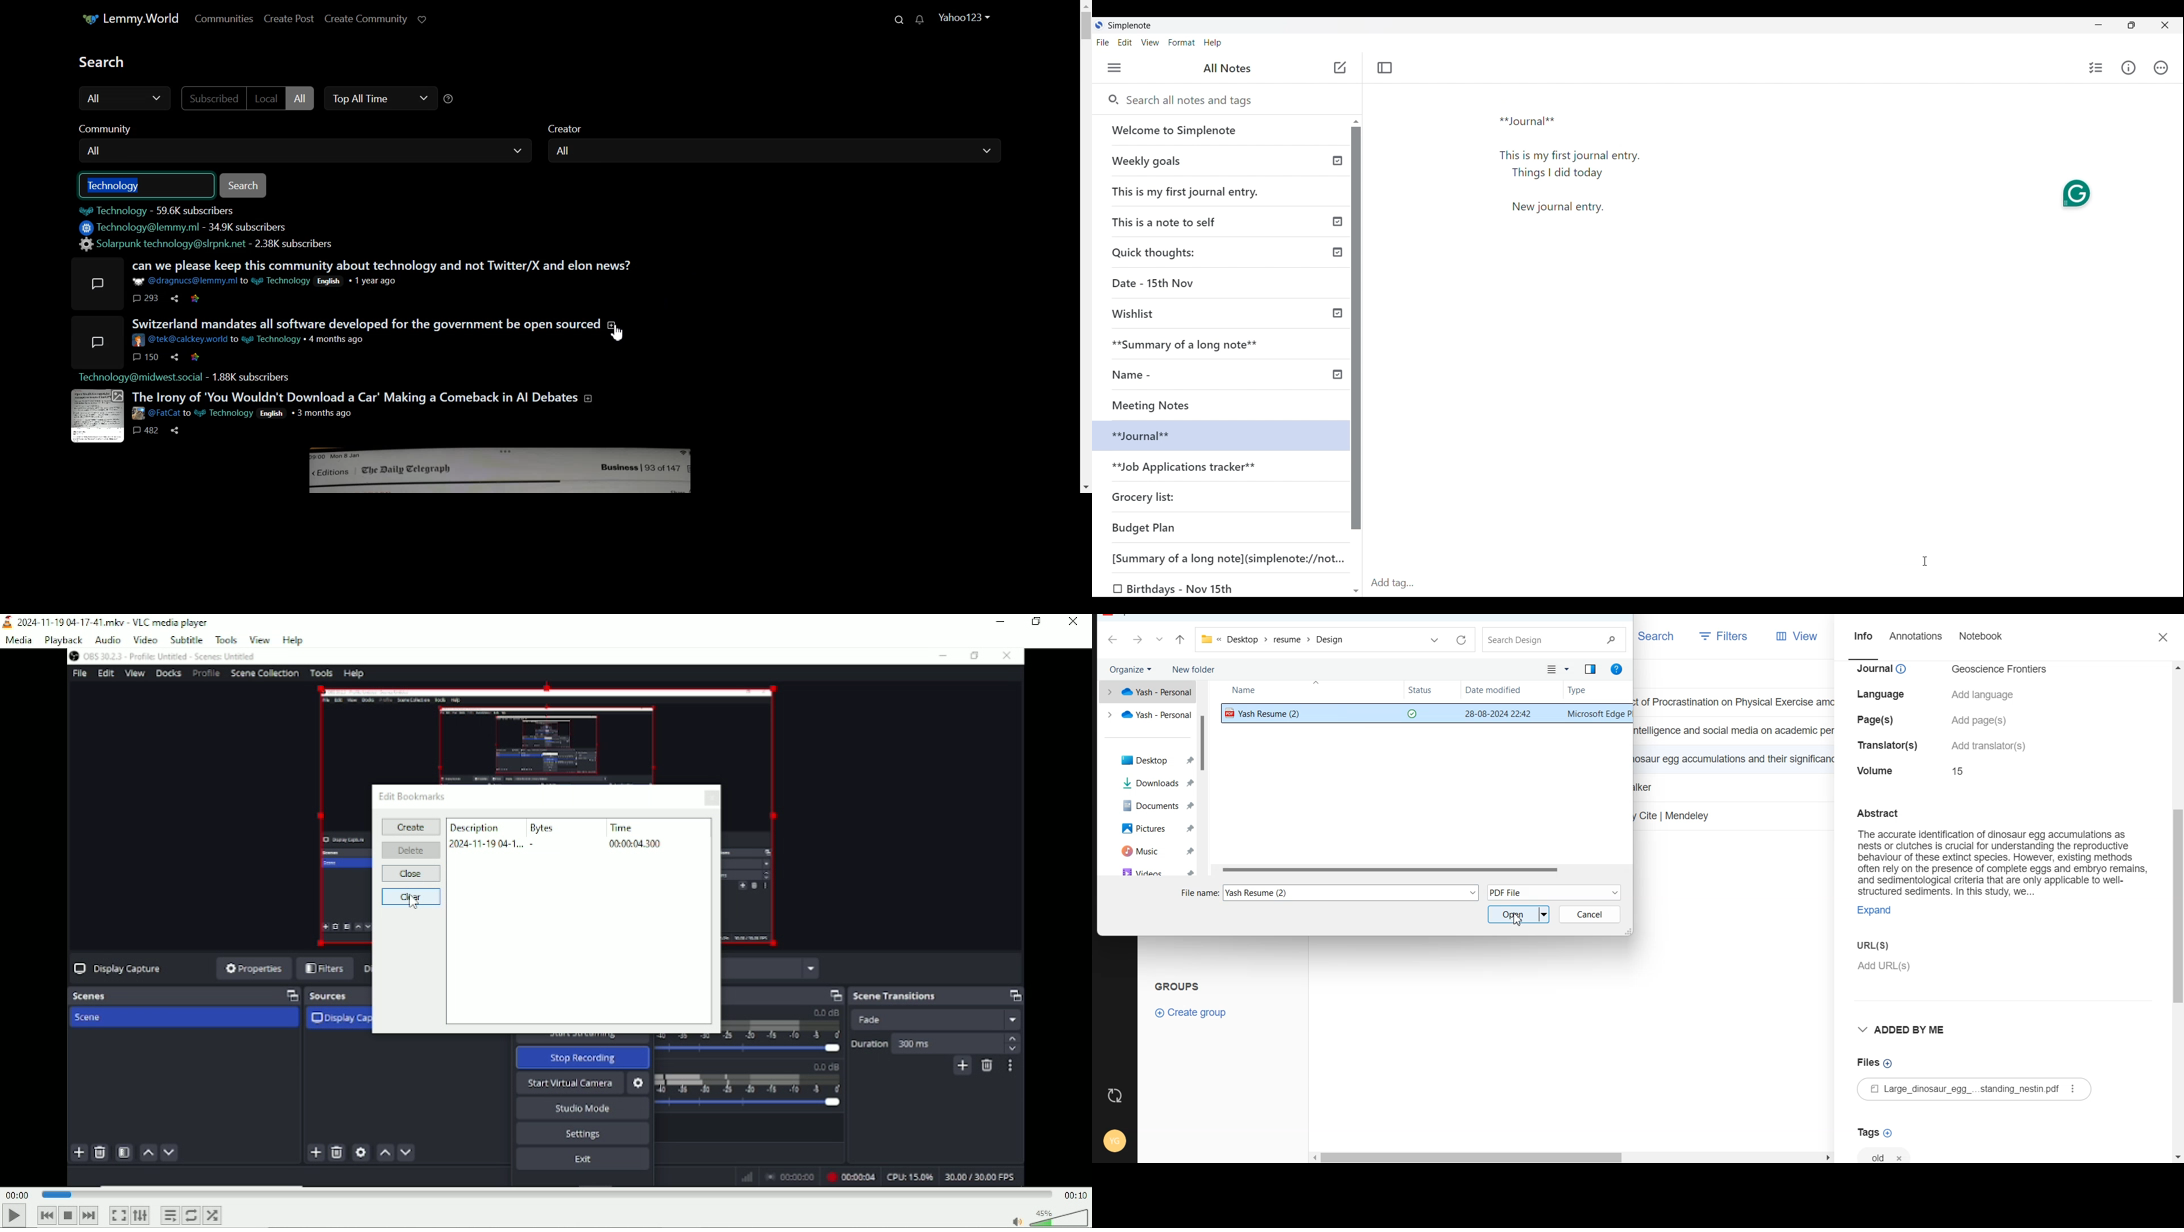  What do you see at coordinates (2128, 67) in the screenshot?
I see `Info` at bounding box center [2128, 67].